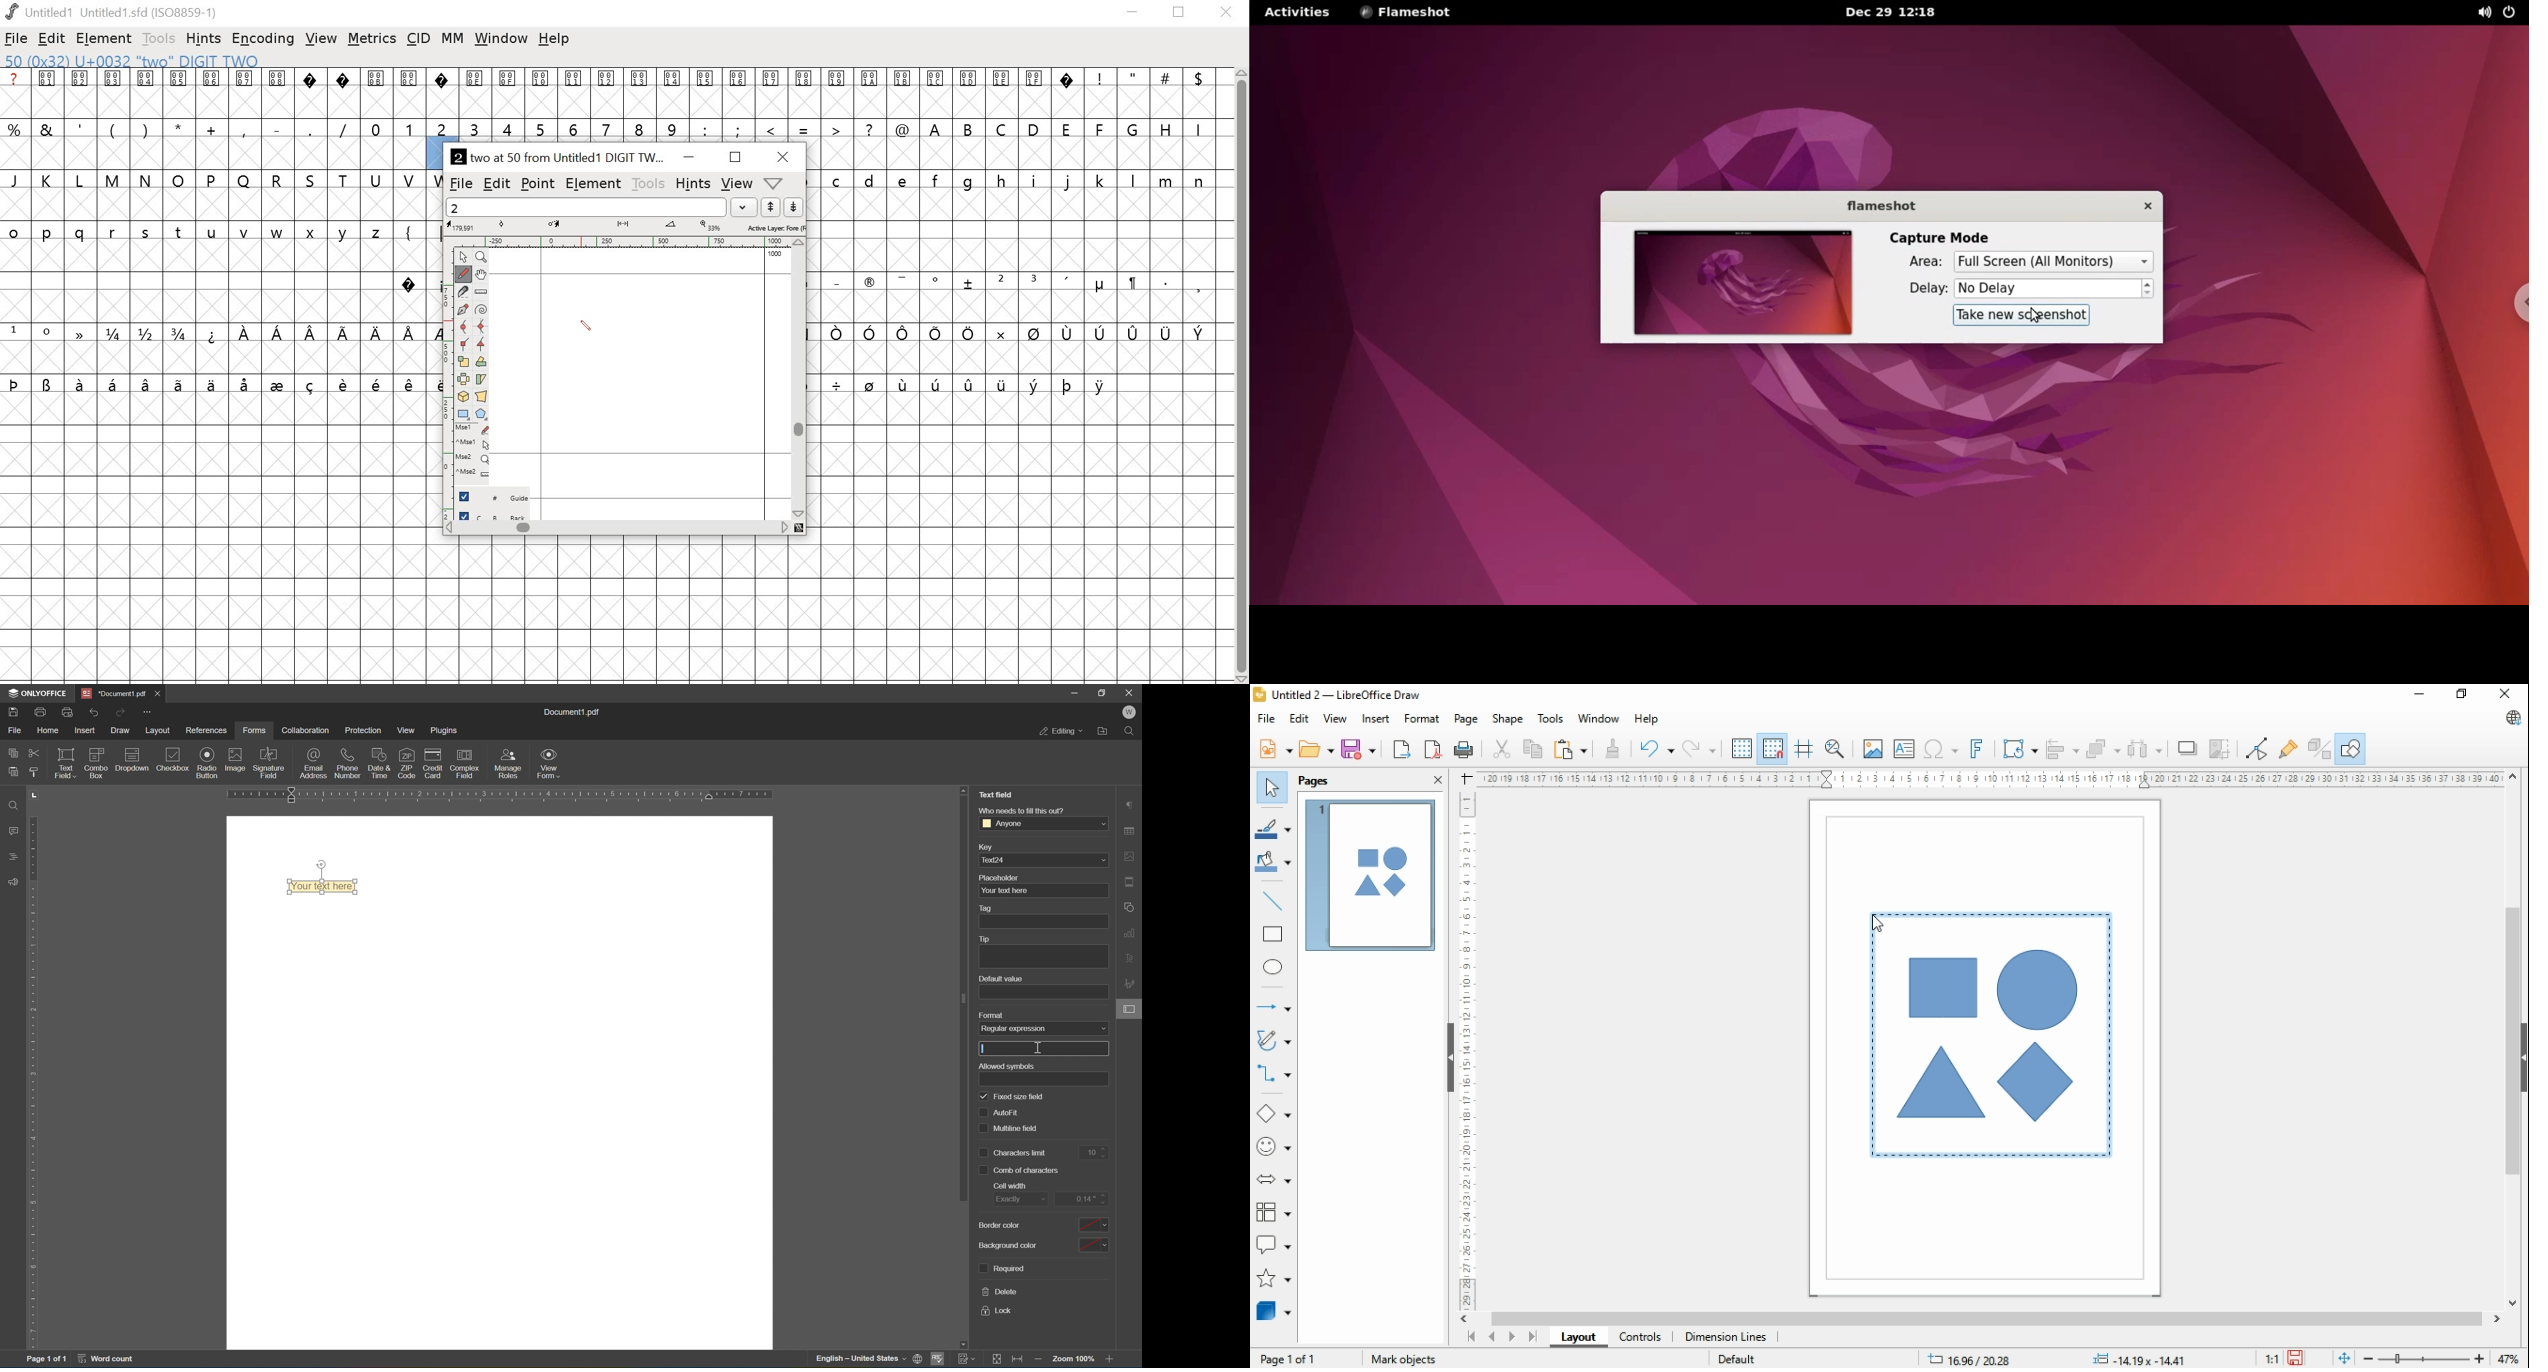  What do you see at coordinates (1511, 1337) in the screenshot?
I see `next page` at bounding box center [1511, 1337].